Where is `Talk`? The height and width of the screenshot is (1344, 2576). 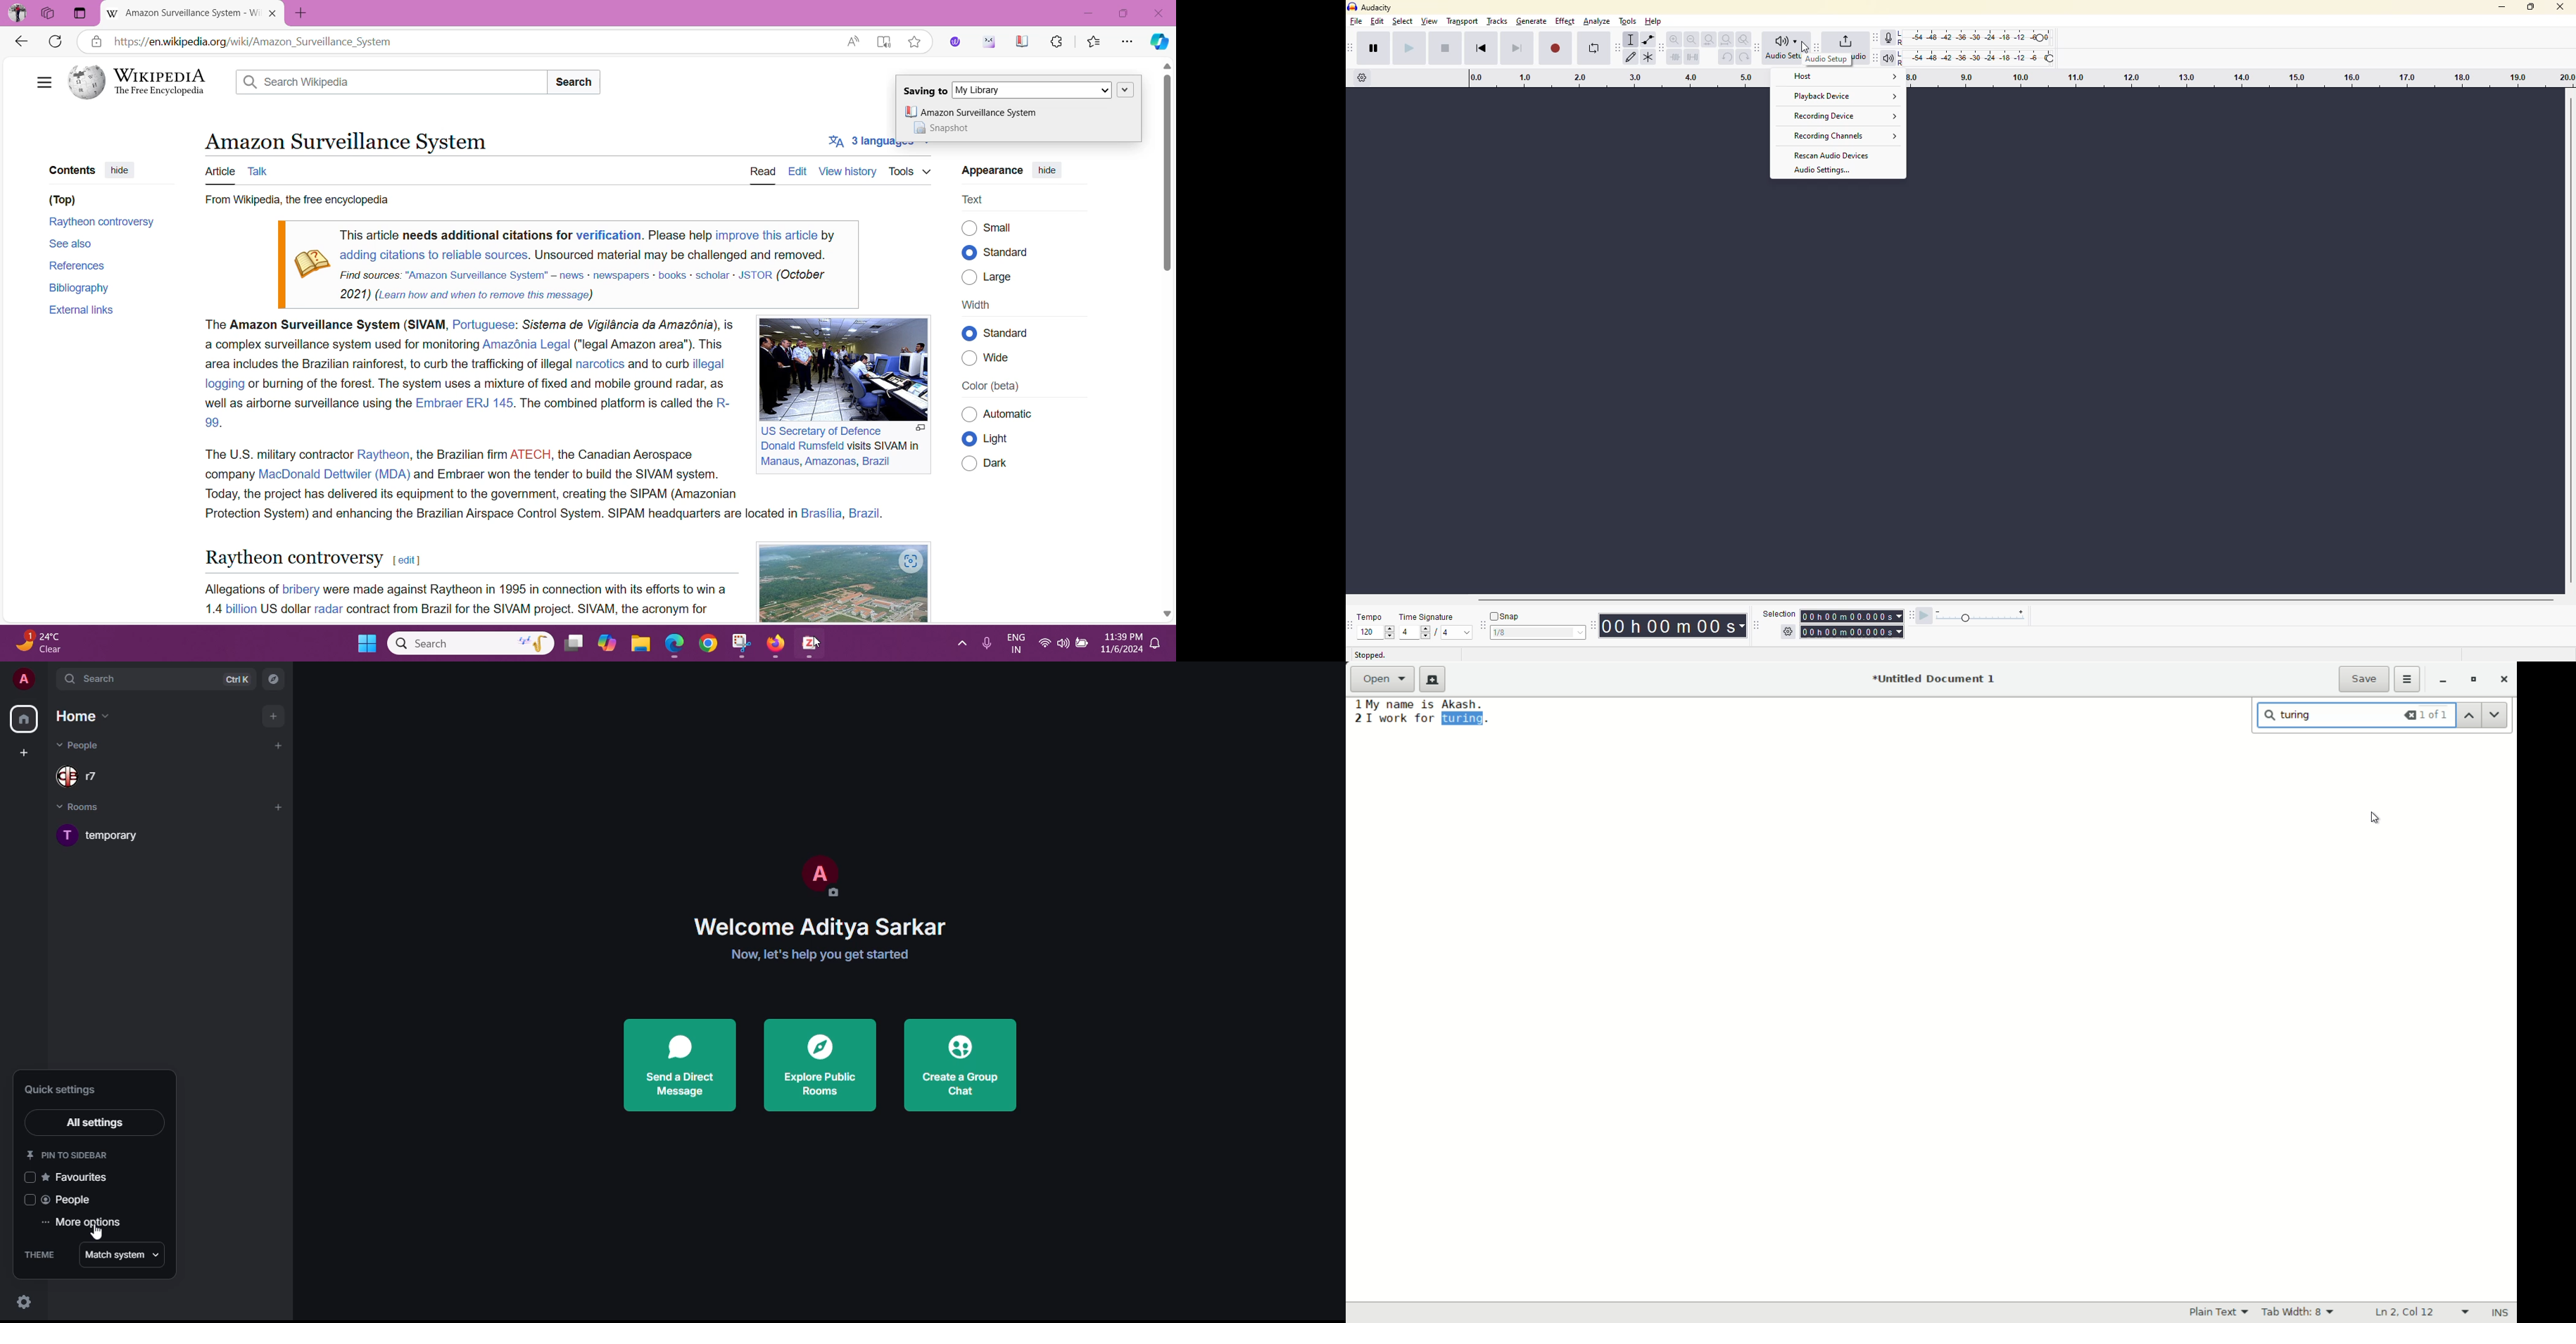
Talk is located at coordinates (261, 170).